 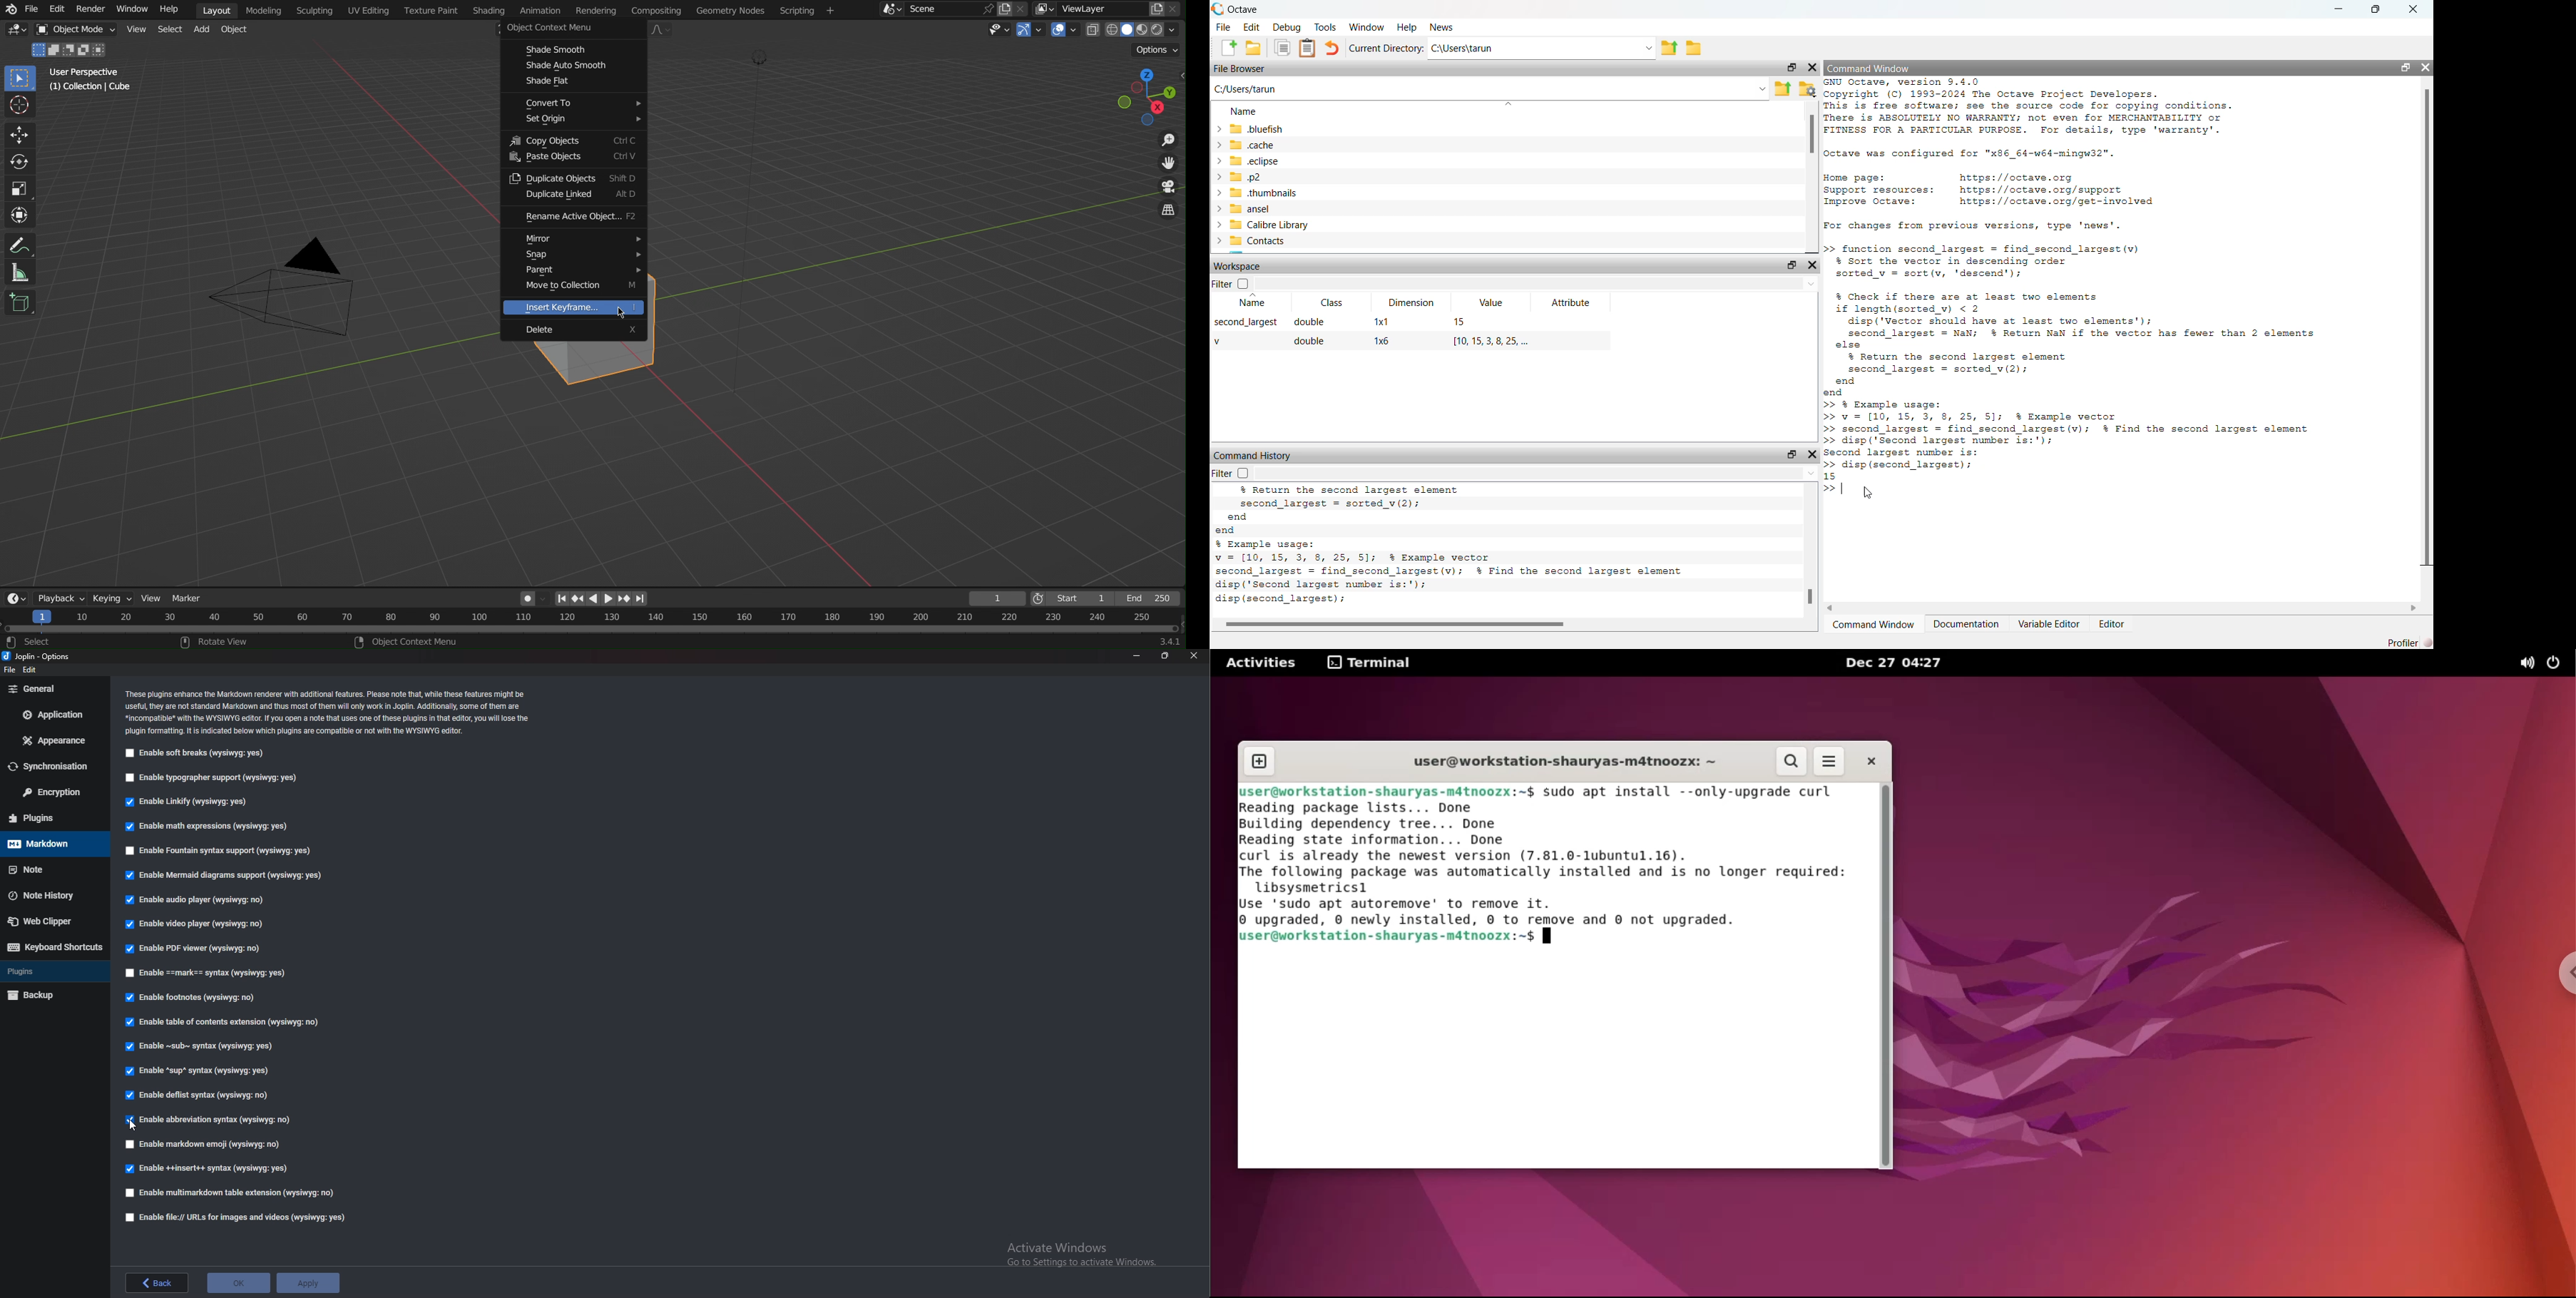 I want to click on rotate view, so click(x=218, y=642).